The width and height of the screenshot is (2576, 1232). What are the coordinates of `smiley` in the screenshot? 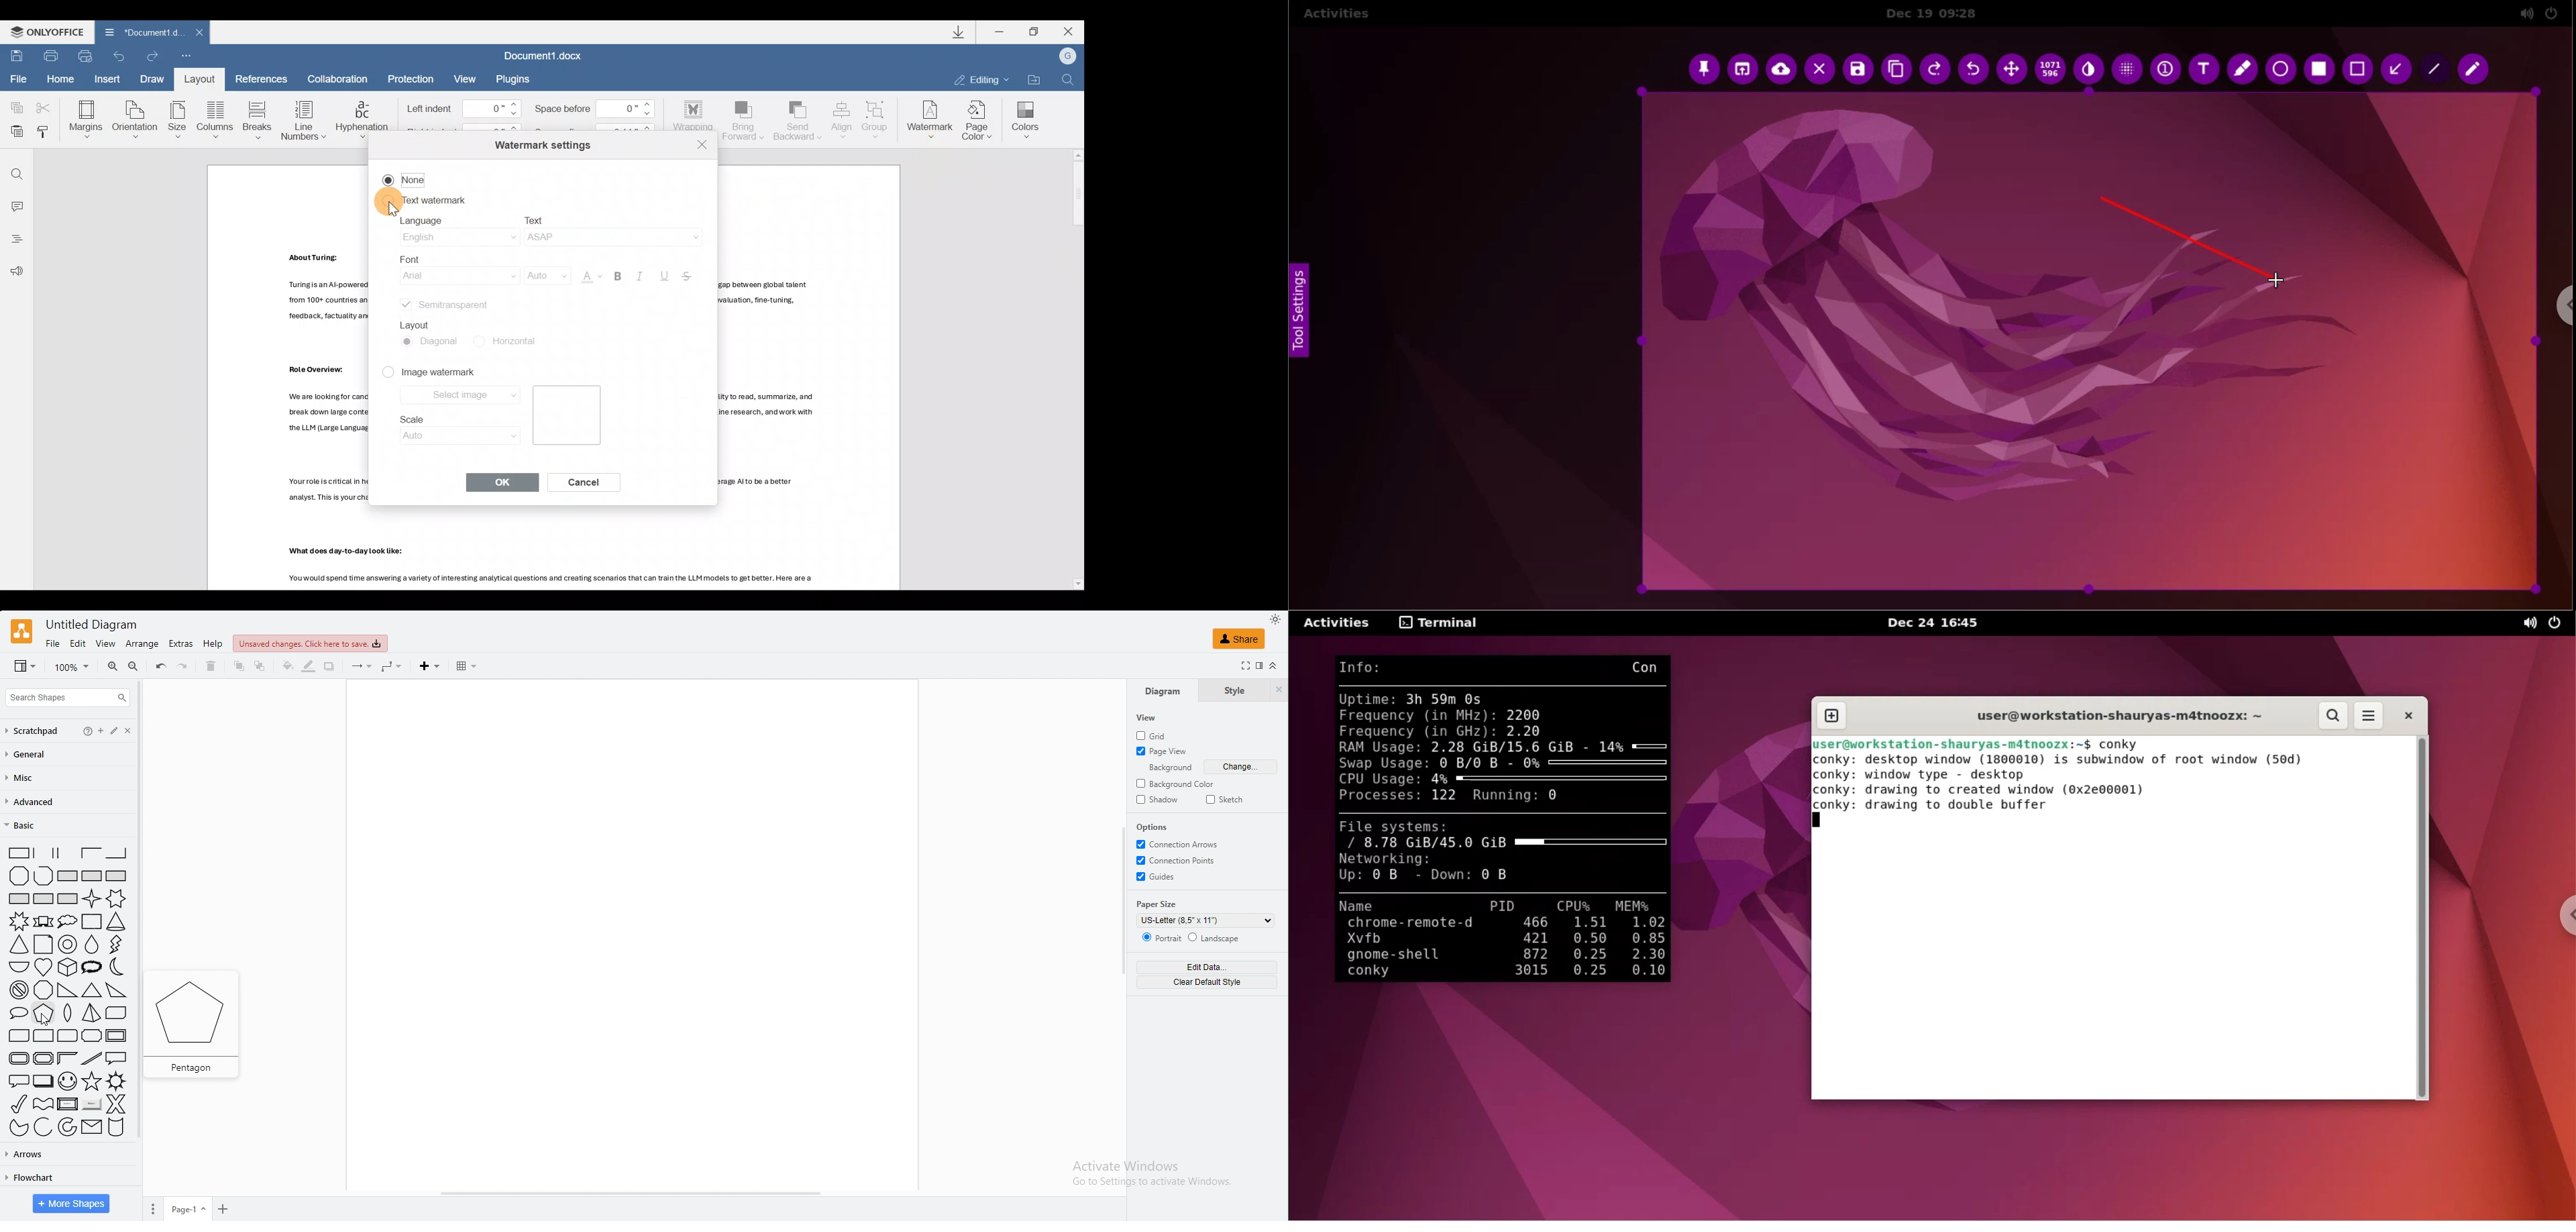 It's located at (67, 1081).